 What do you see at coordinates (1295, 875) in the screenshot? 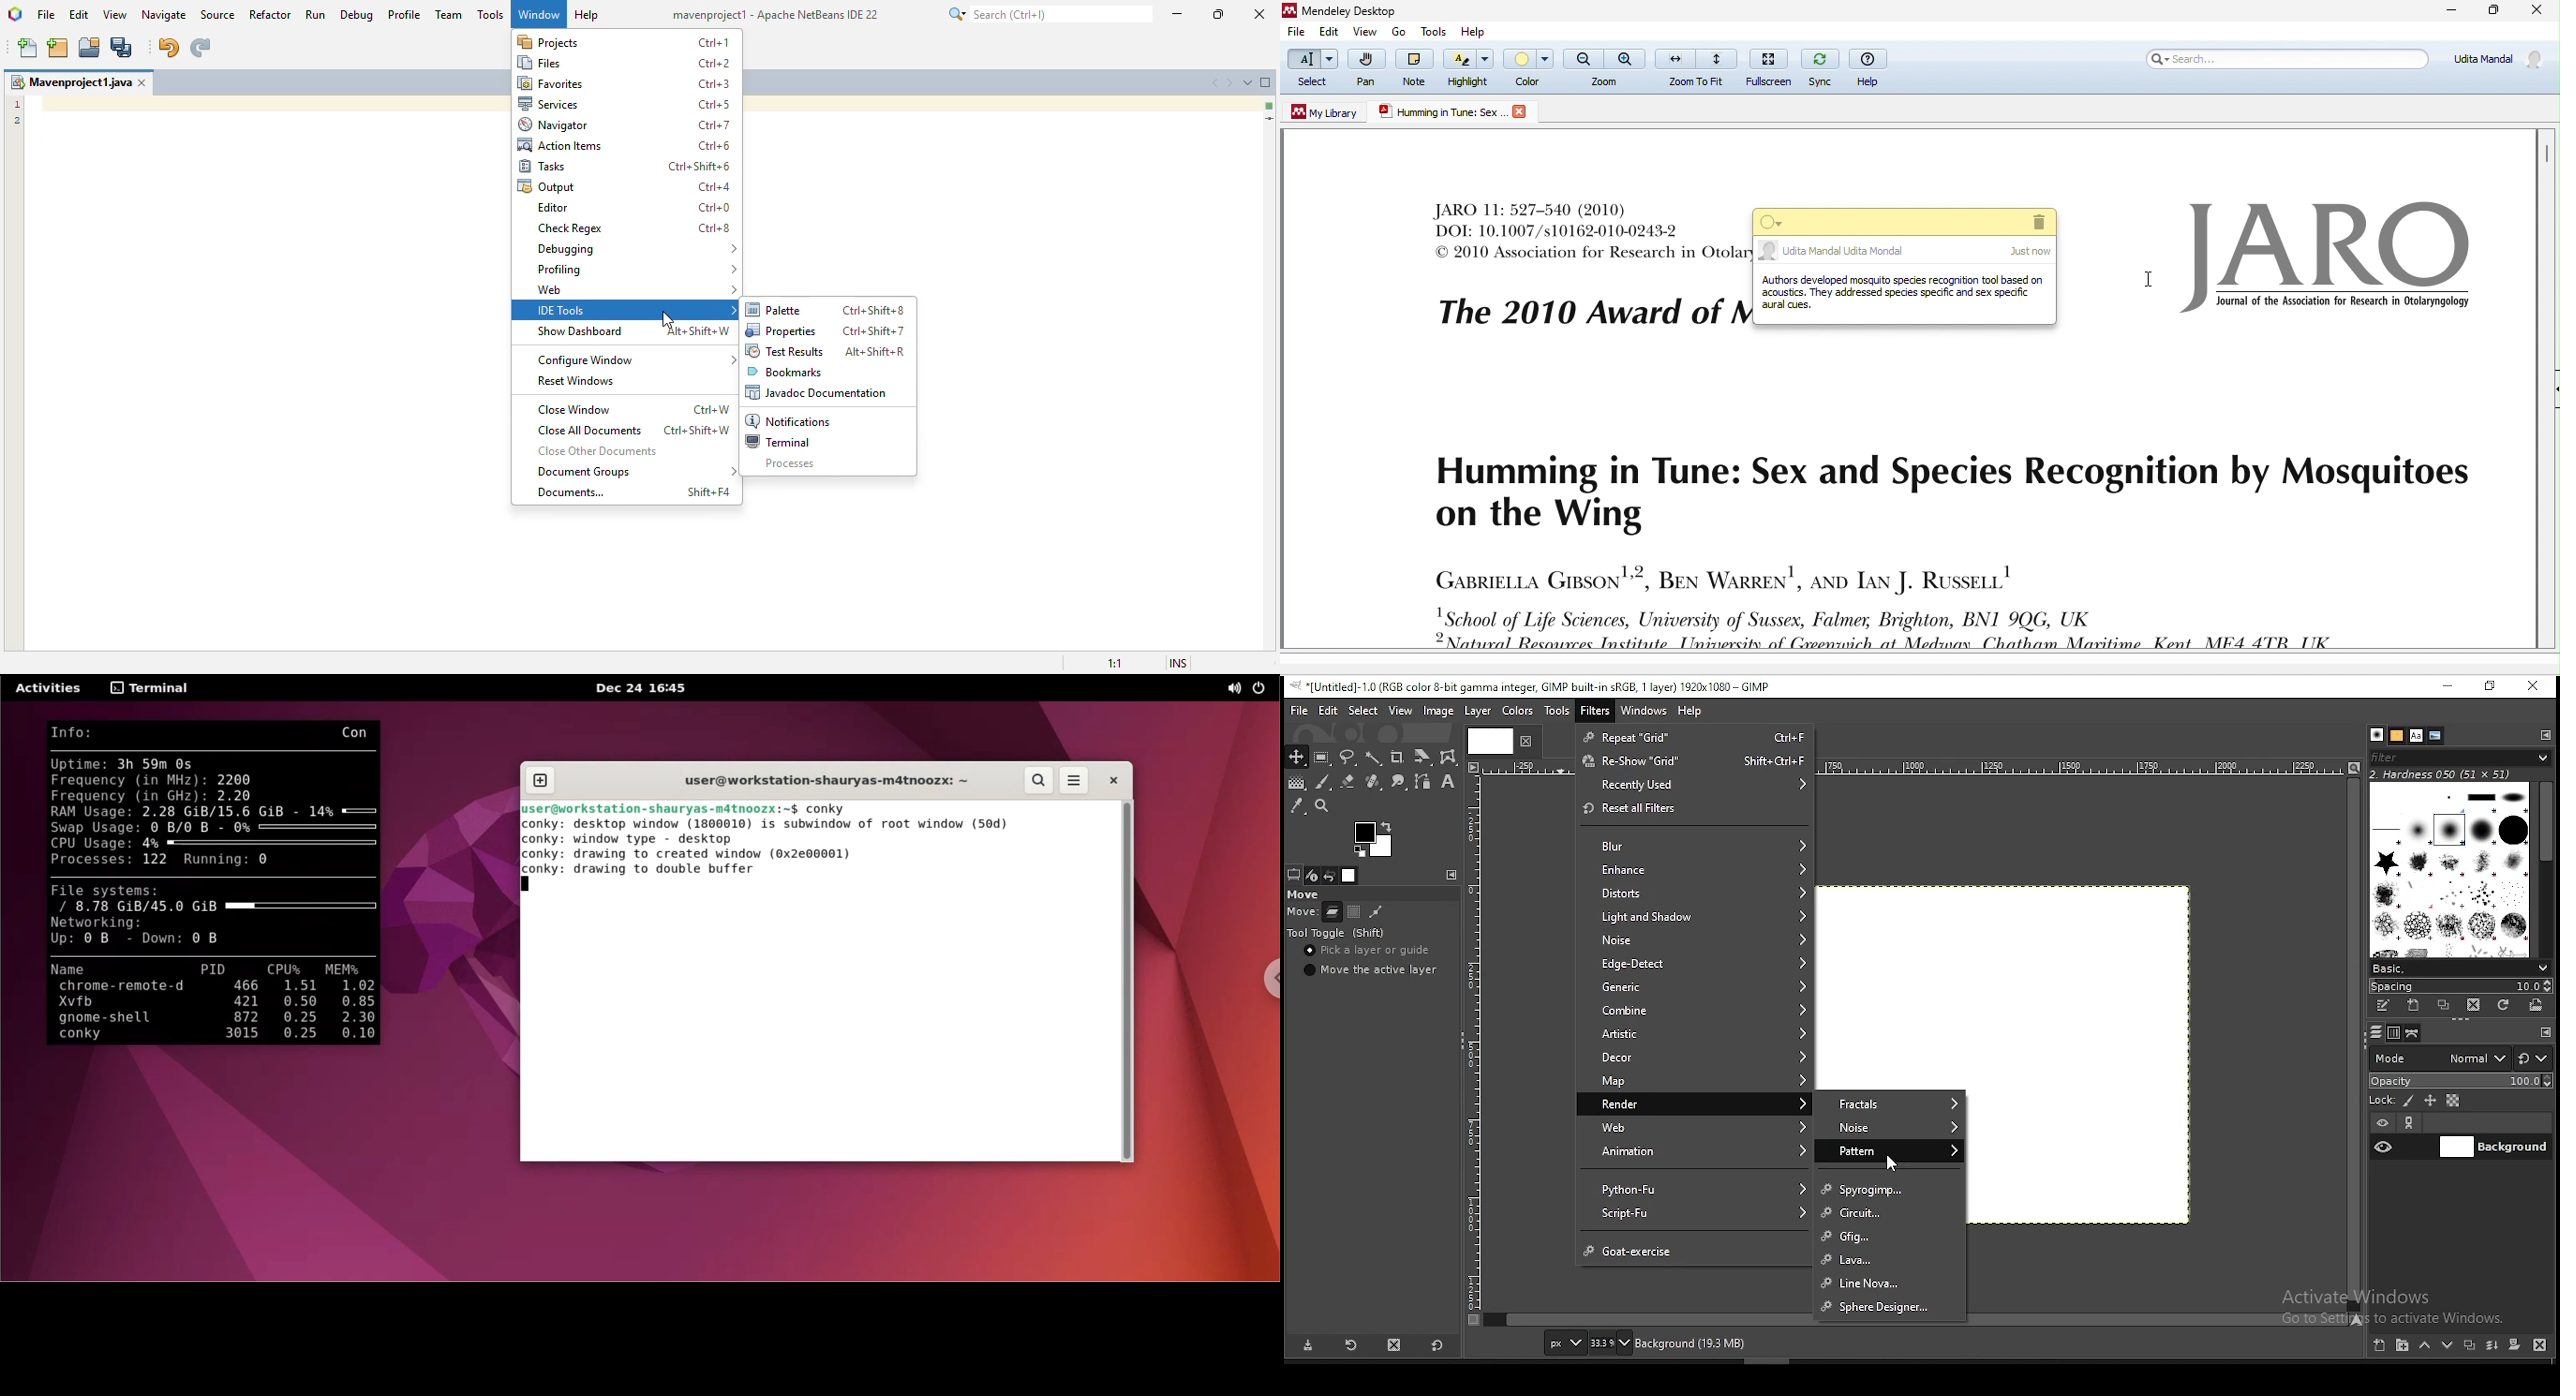
I see `tool options` at bounding box center [1295, 875].